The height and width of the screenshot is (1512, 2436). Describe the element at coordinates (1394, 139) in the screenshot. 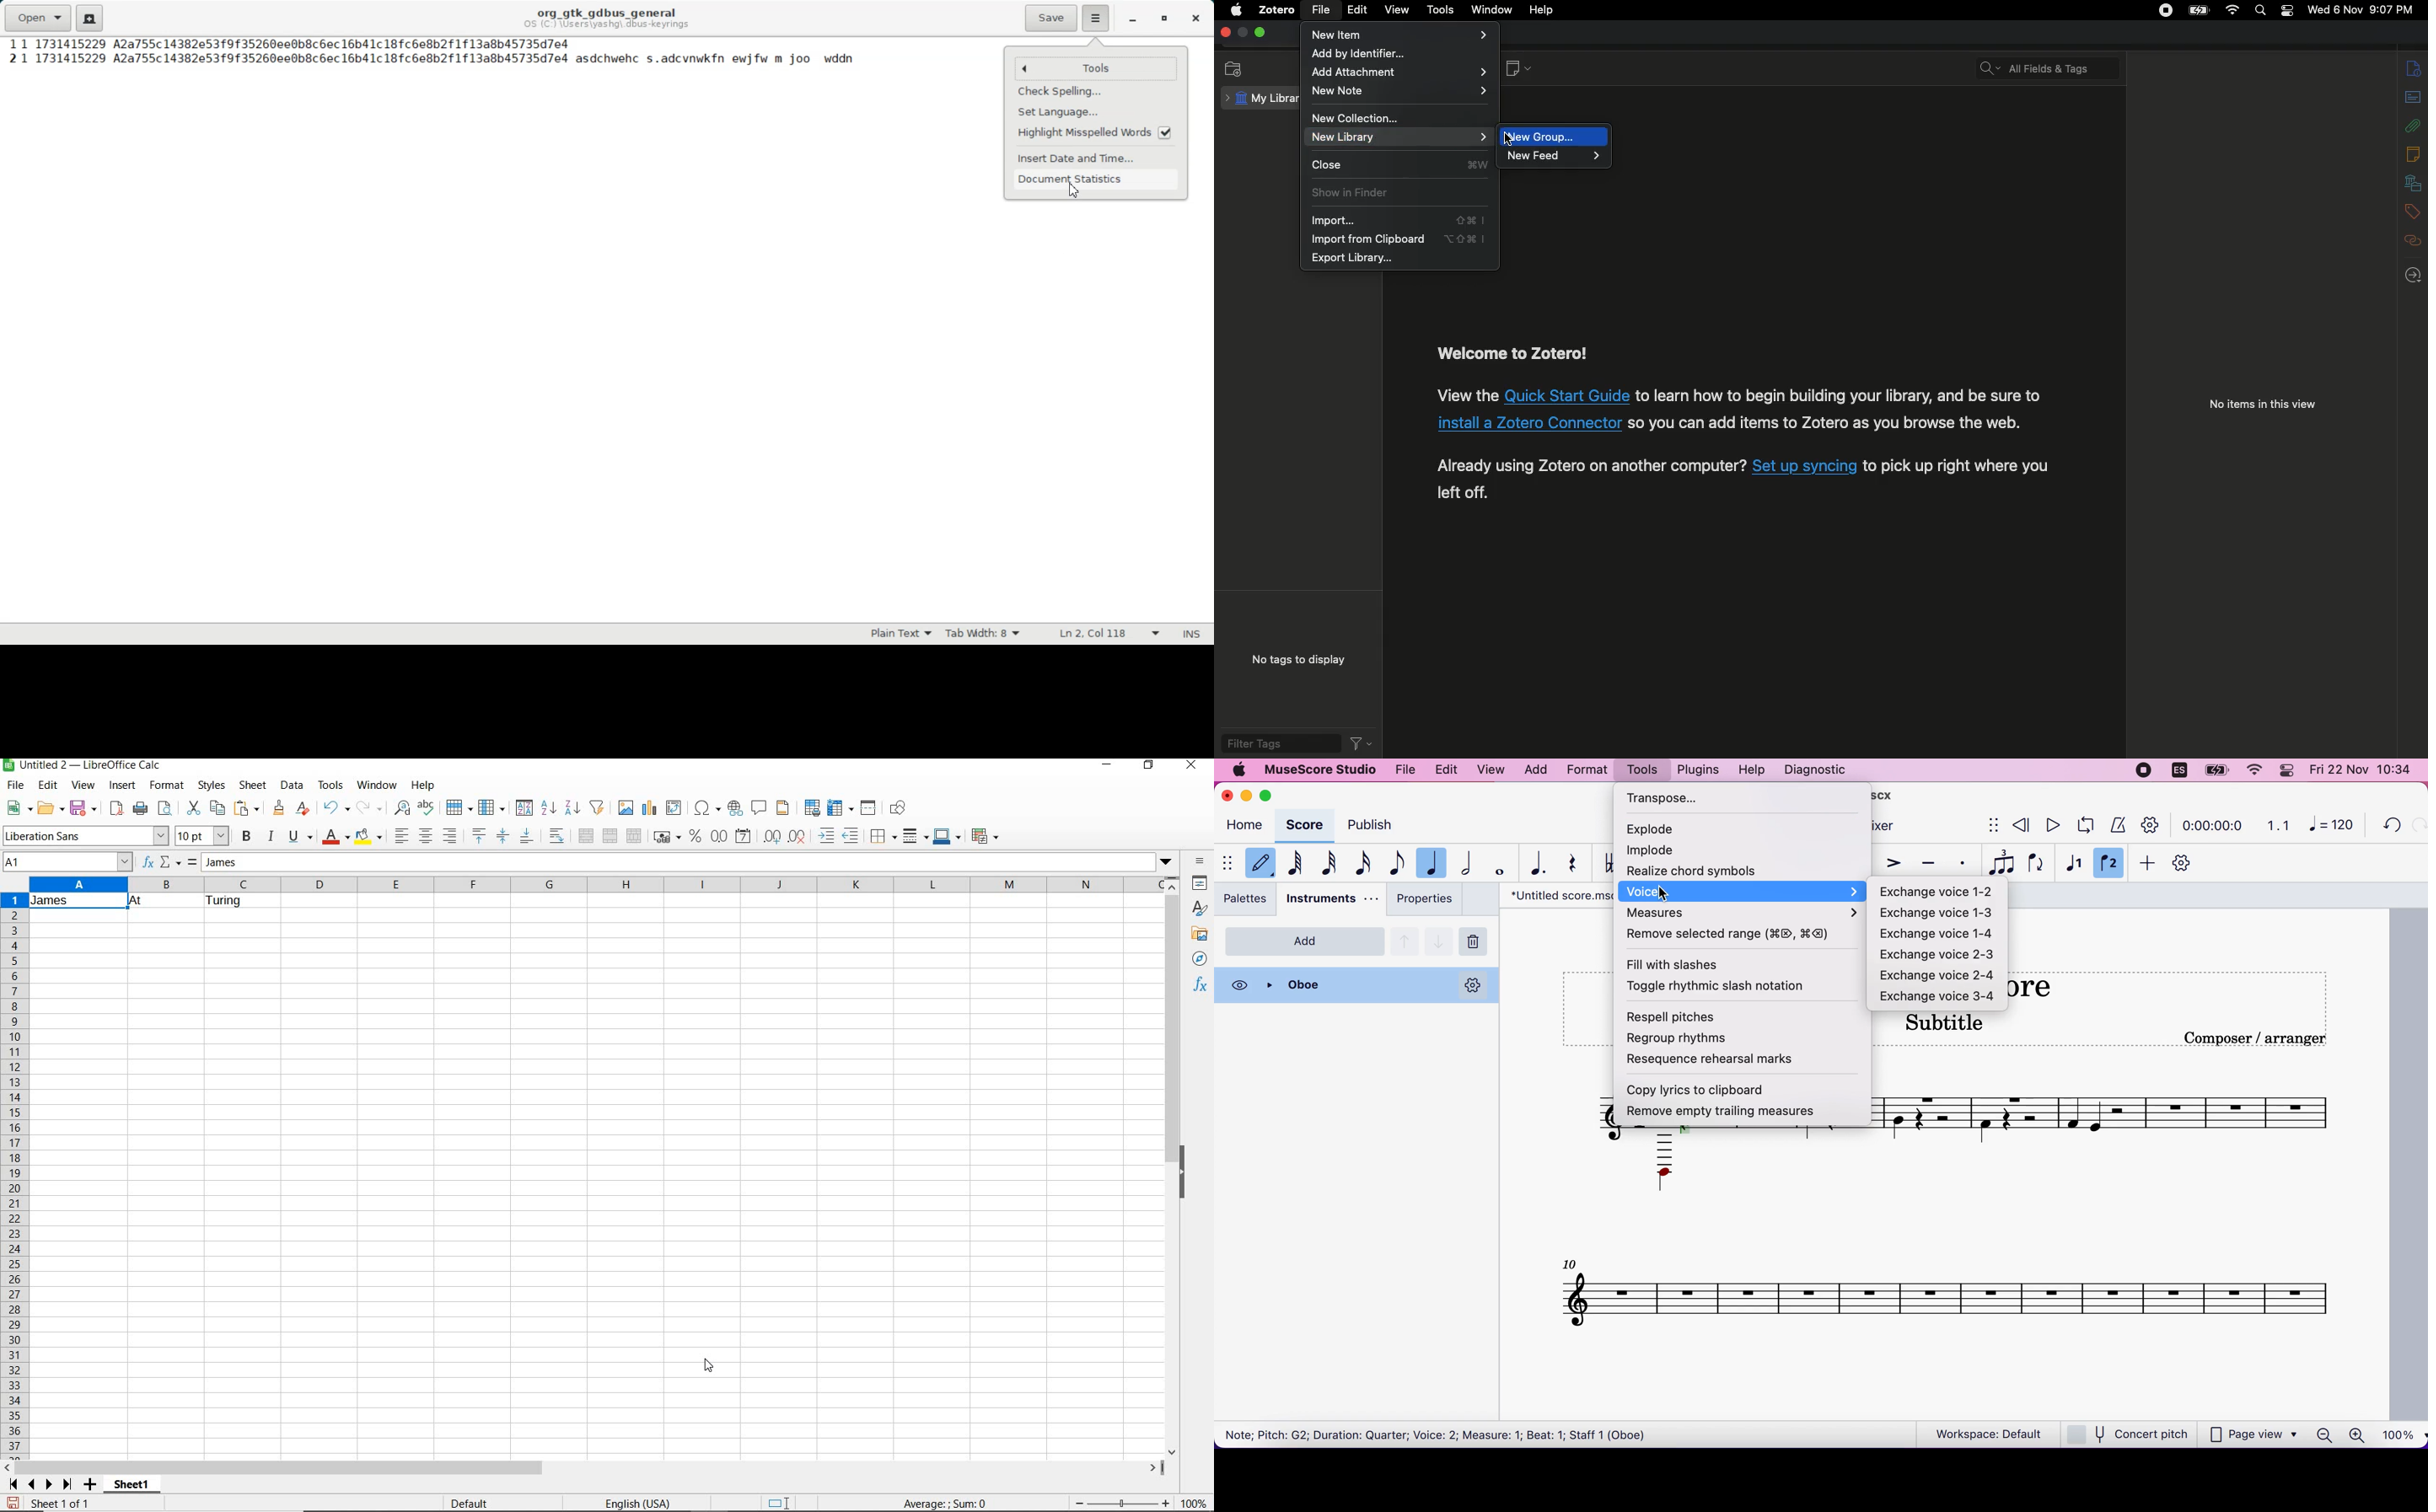

I see `New library ` at that location.